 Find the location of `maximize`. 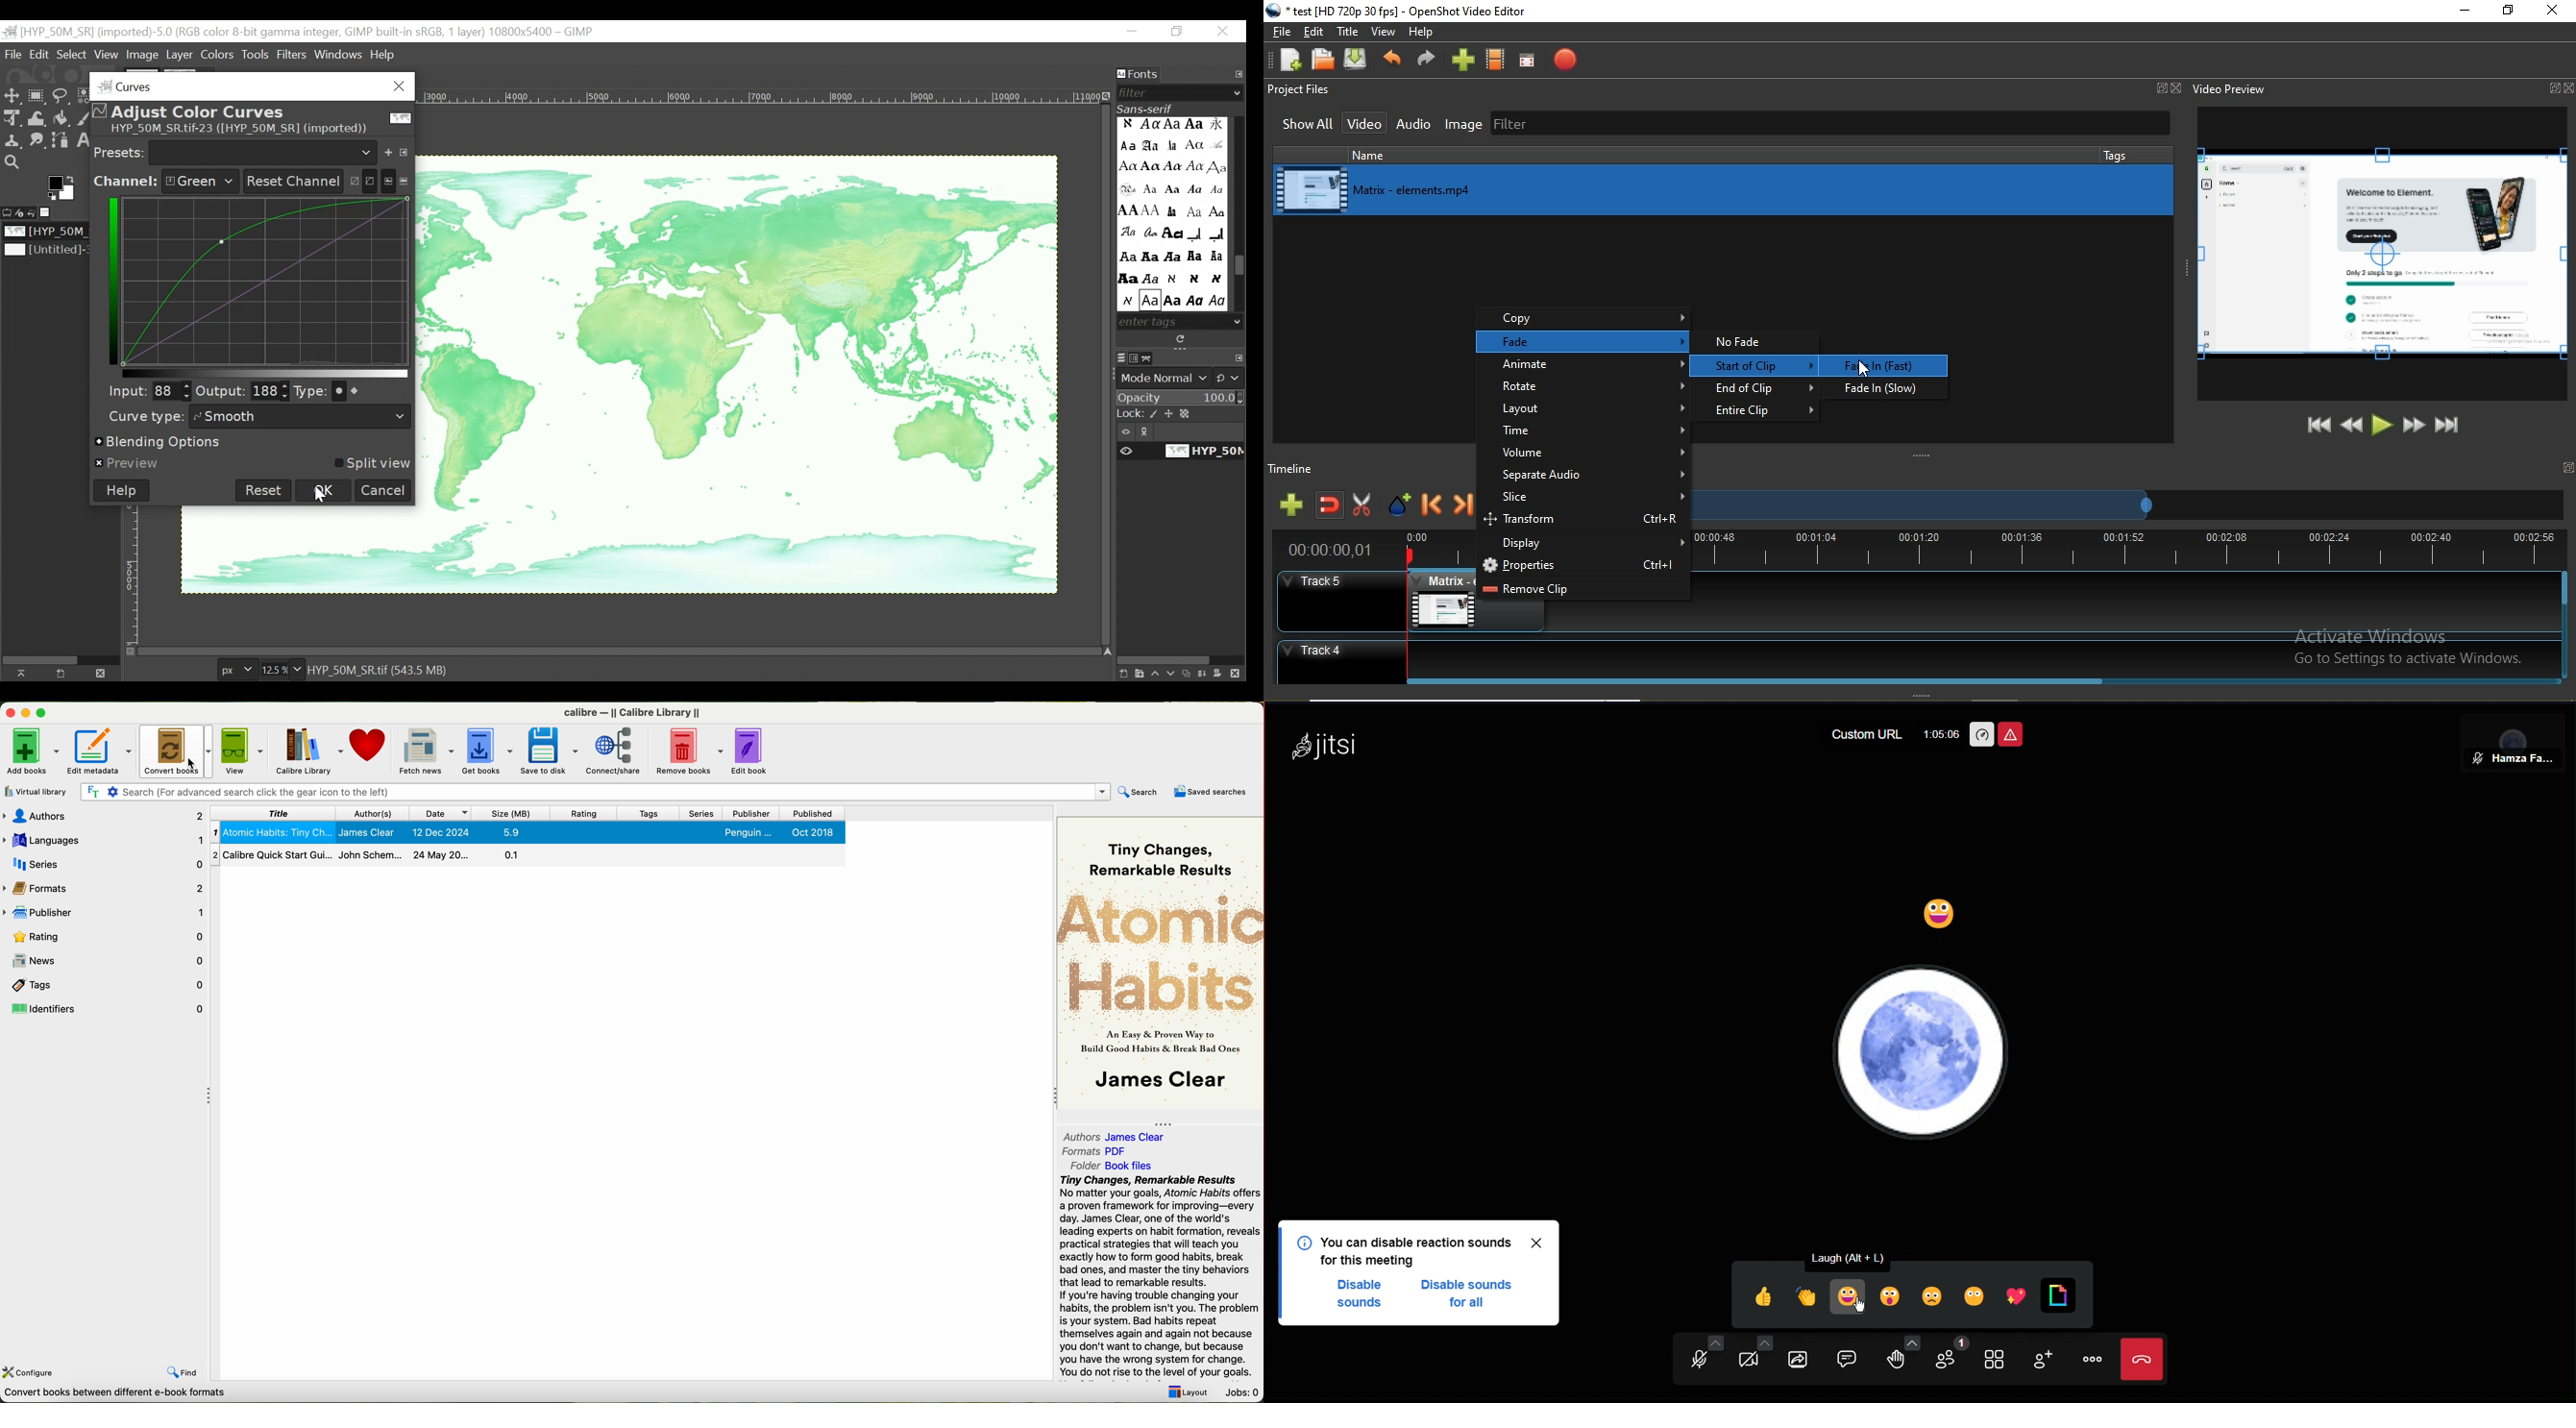

maximize is located at coordinates (43, 711).